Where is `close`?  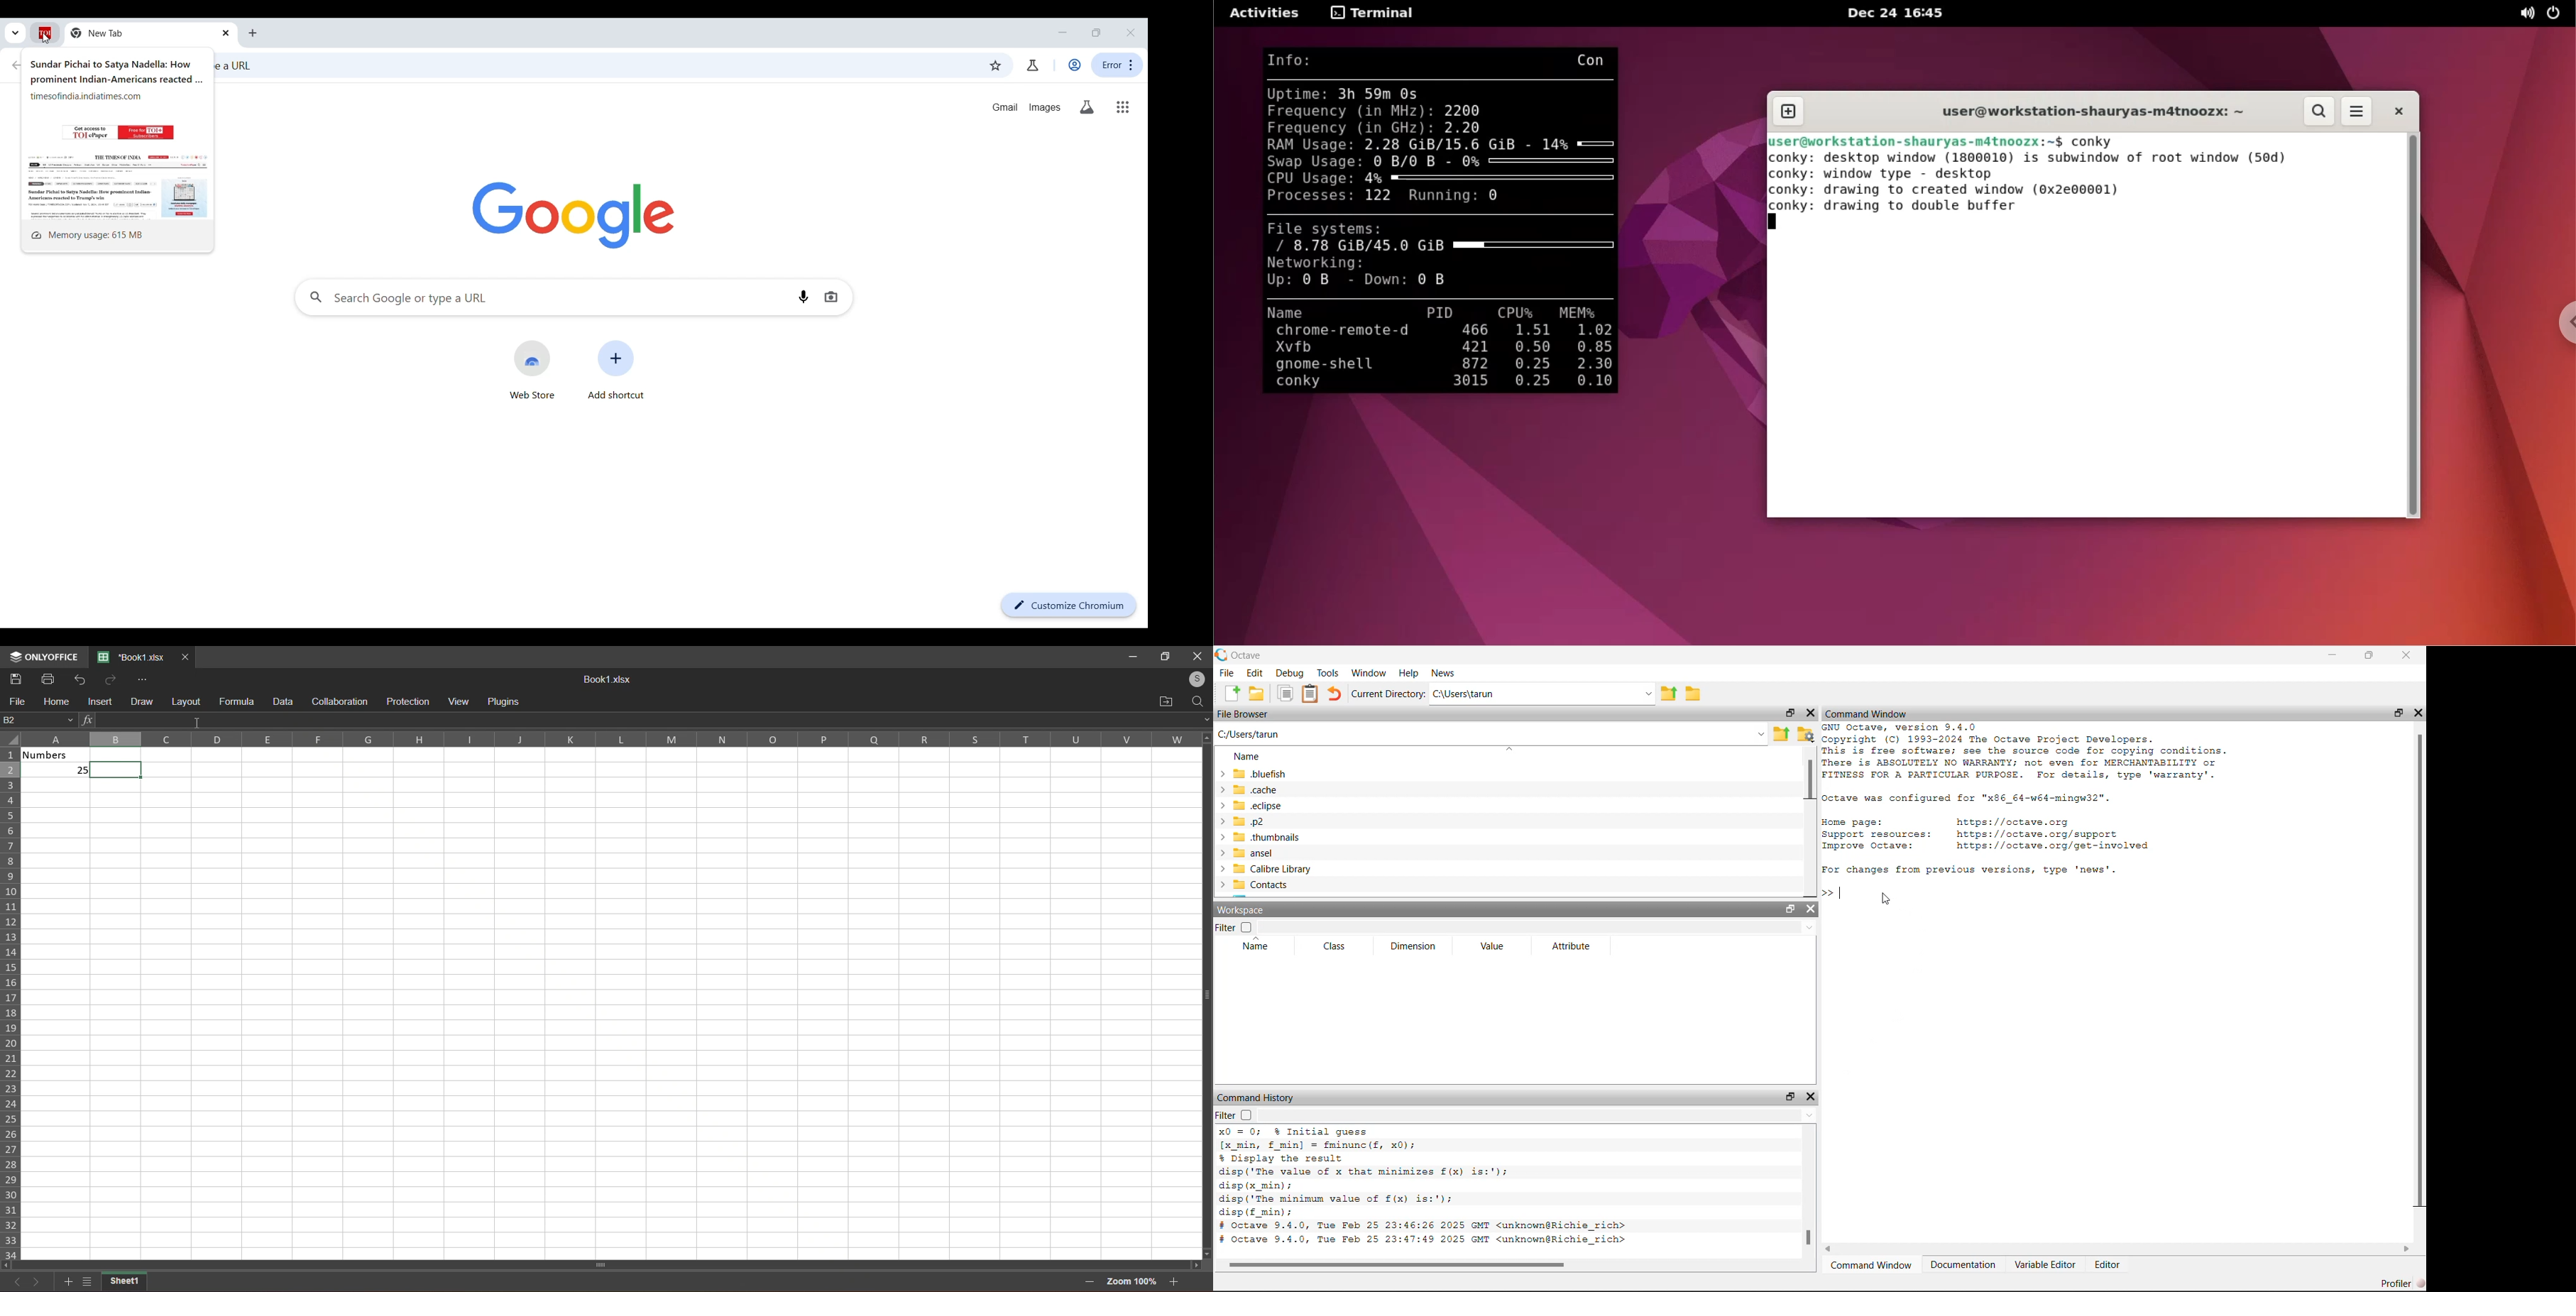
close is located at coordinates (1196, 656).